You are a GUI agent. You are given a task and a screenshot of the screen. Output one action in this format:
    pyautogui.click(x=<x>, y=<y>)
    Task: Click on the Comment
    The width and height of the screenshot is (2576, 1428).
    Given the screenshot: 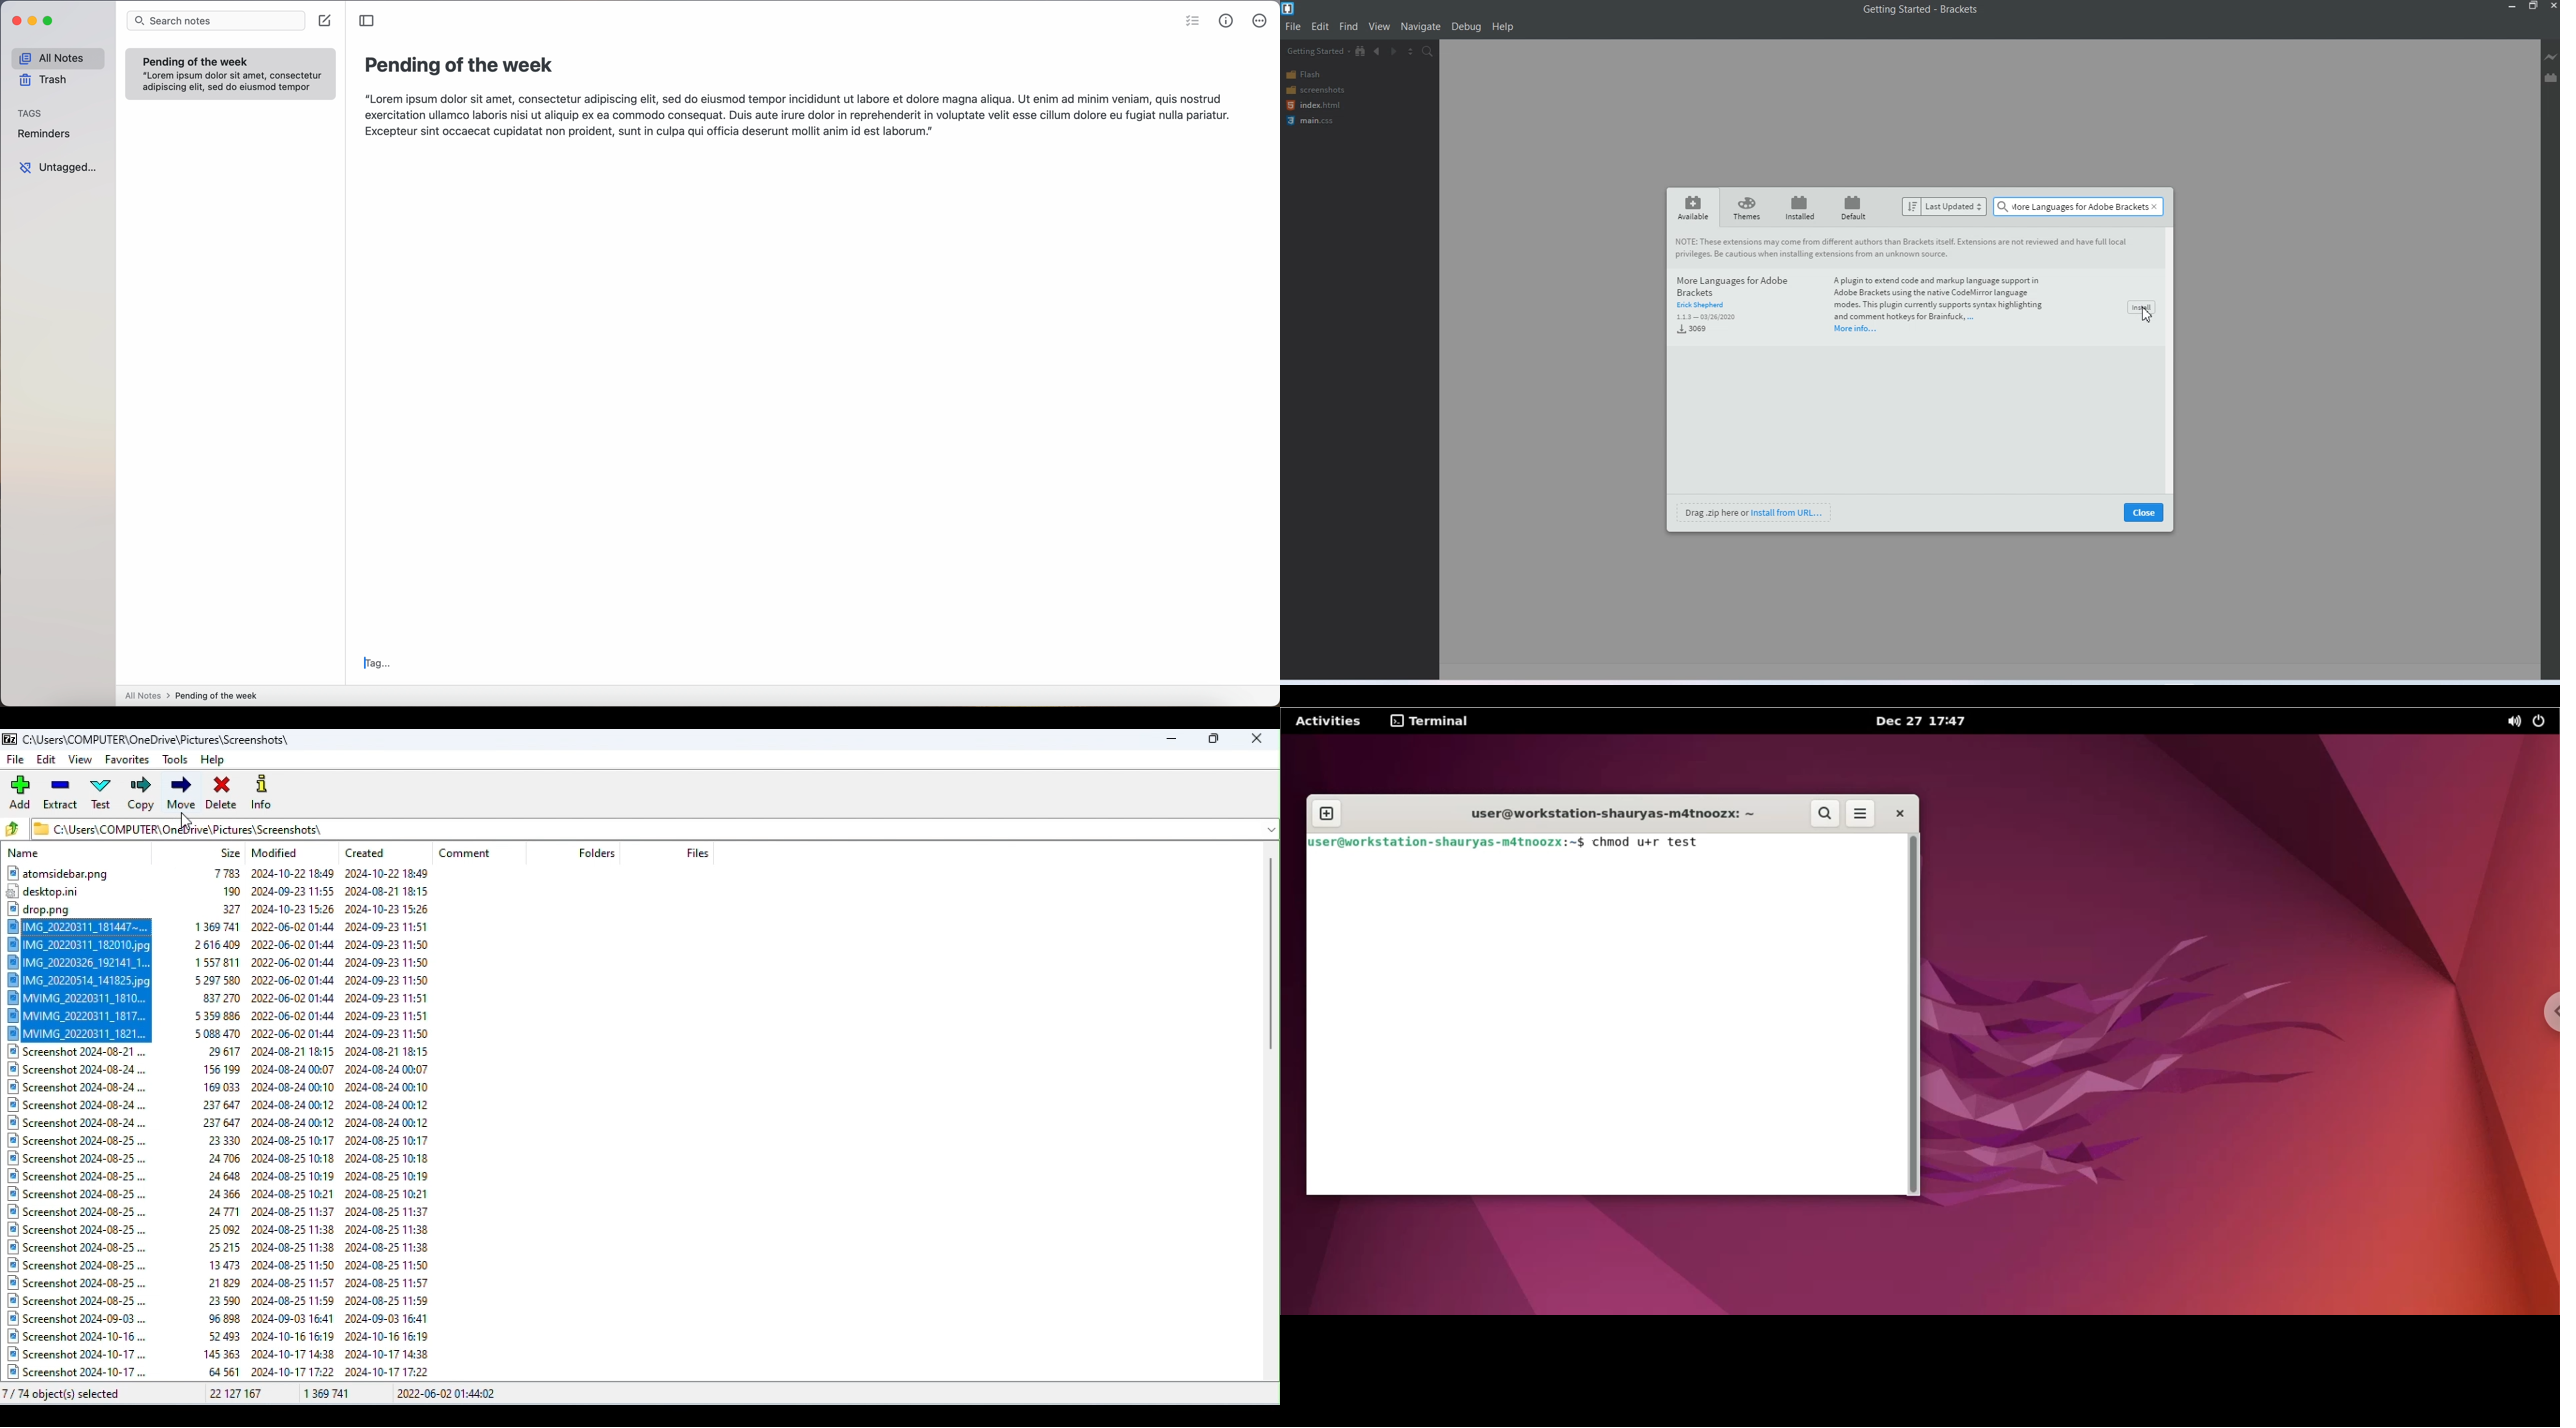 What is the action you would take?
    pyautogui.click(x=474, y=853)
    